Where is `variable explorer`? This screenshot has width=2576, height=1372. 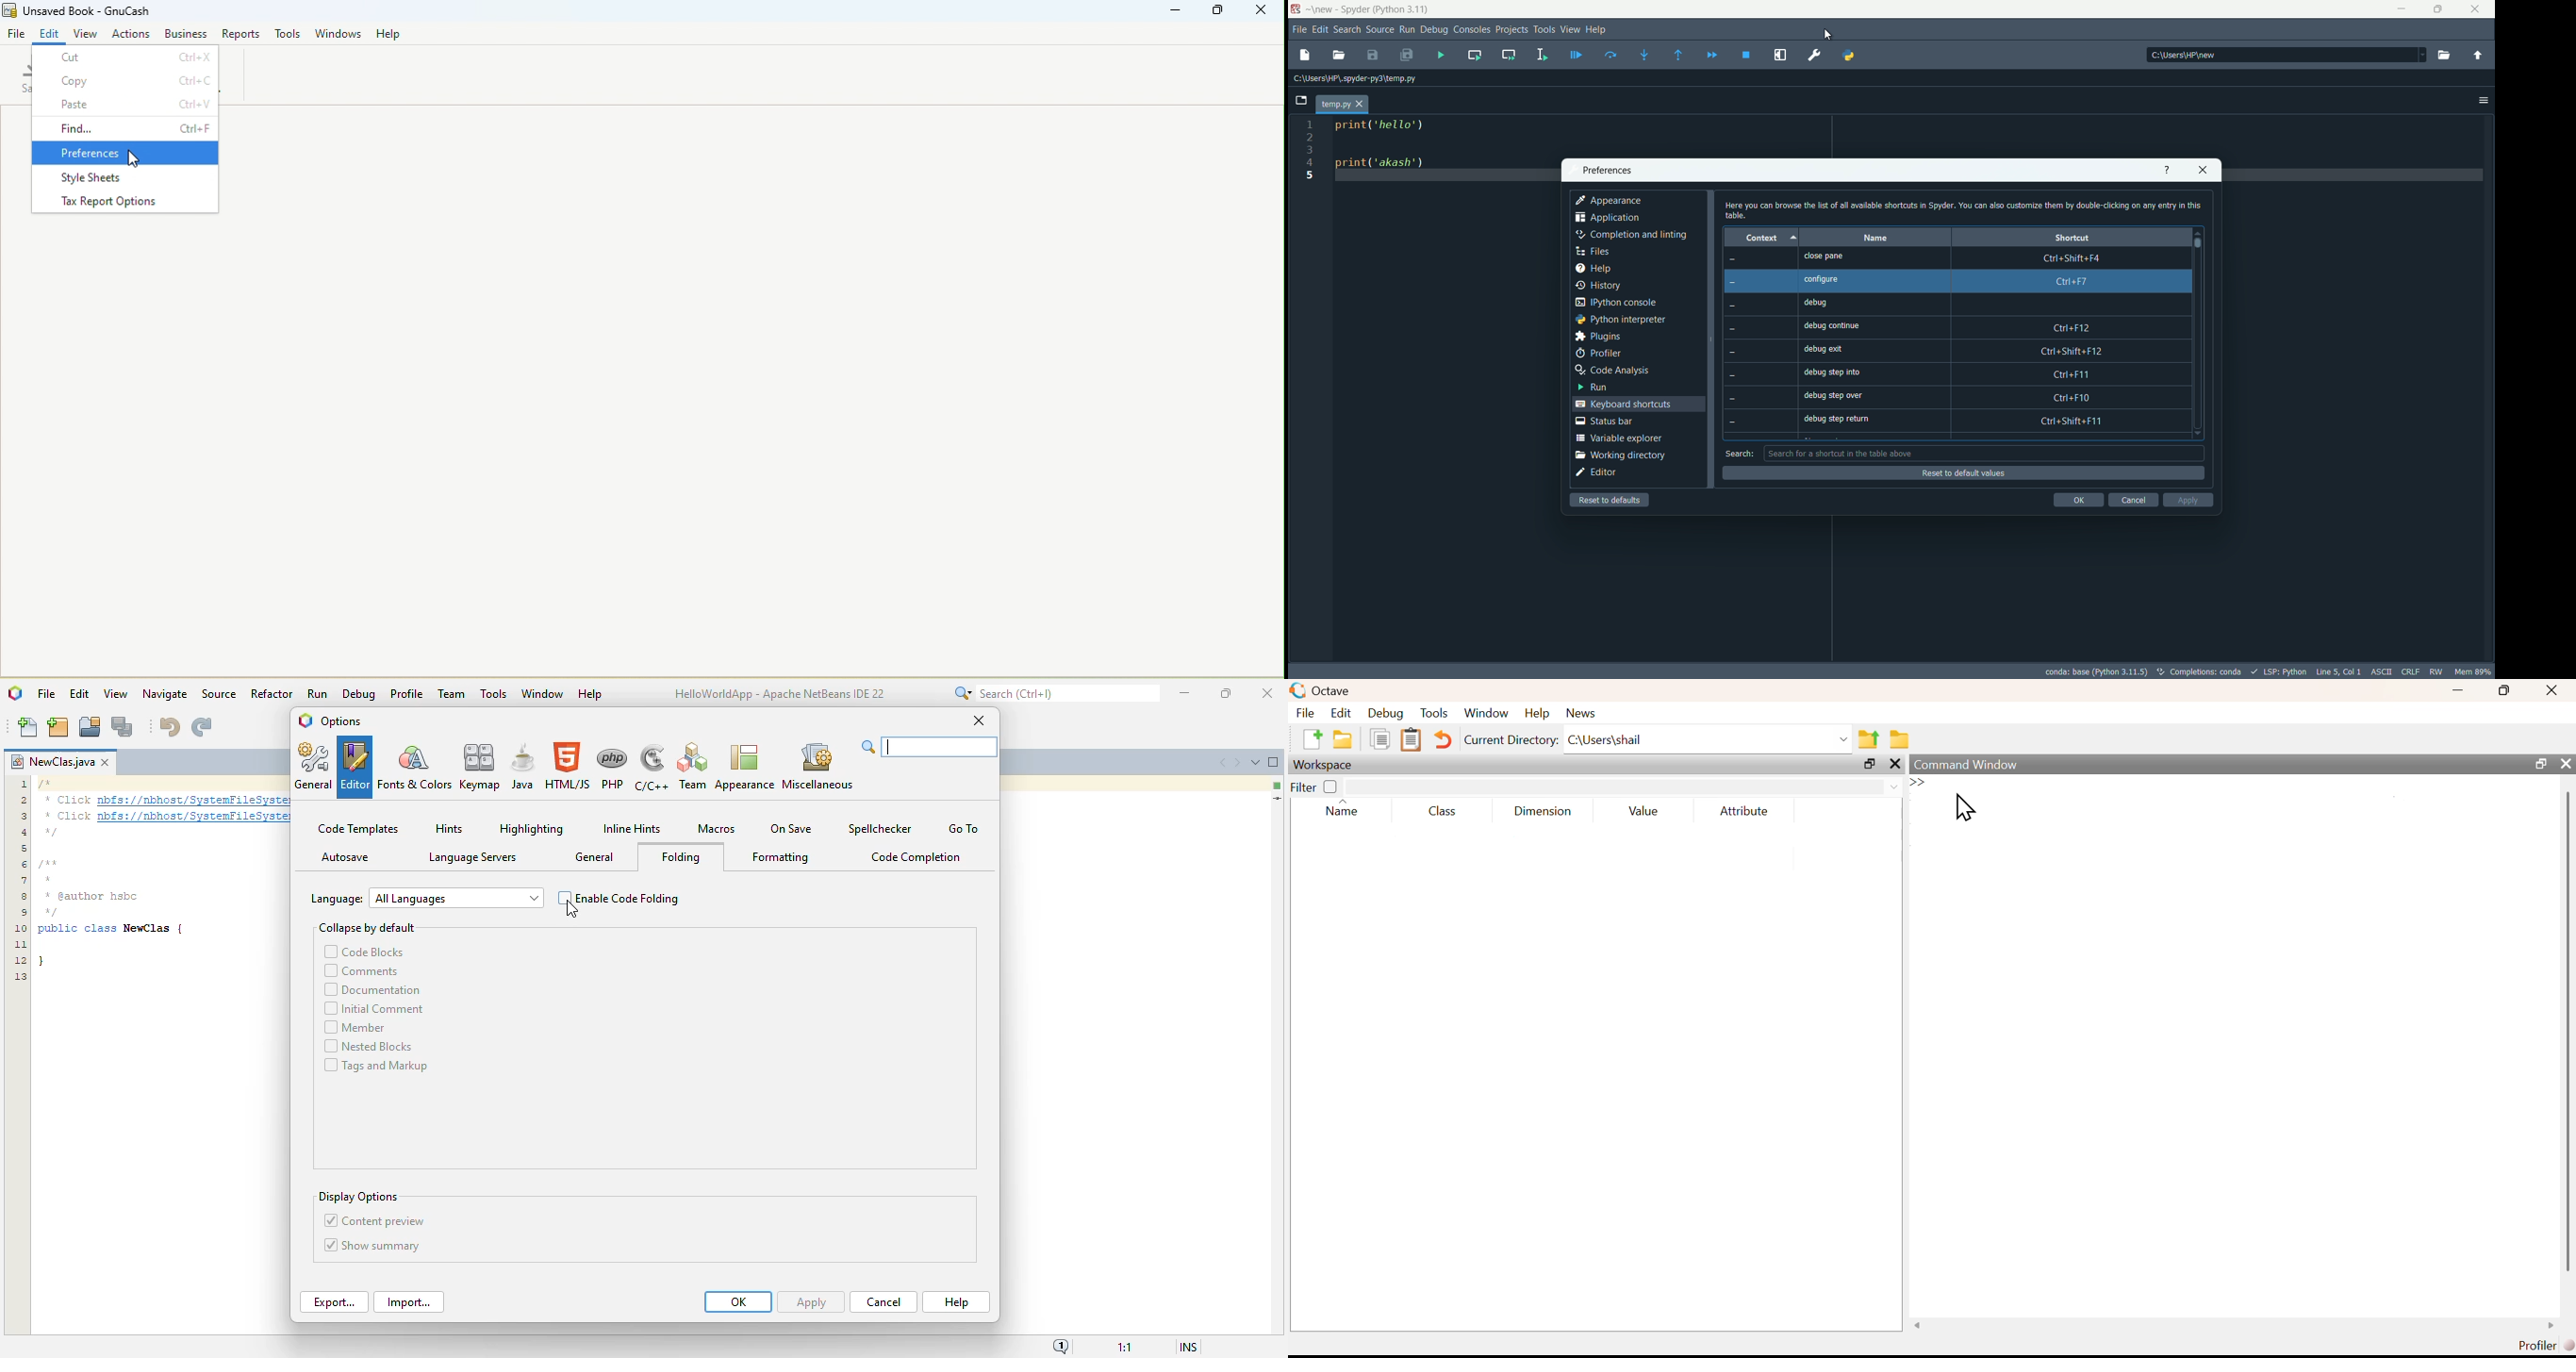 variable explorer is located at coordinates (1618, 438).